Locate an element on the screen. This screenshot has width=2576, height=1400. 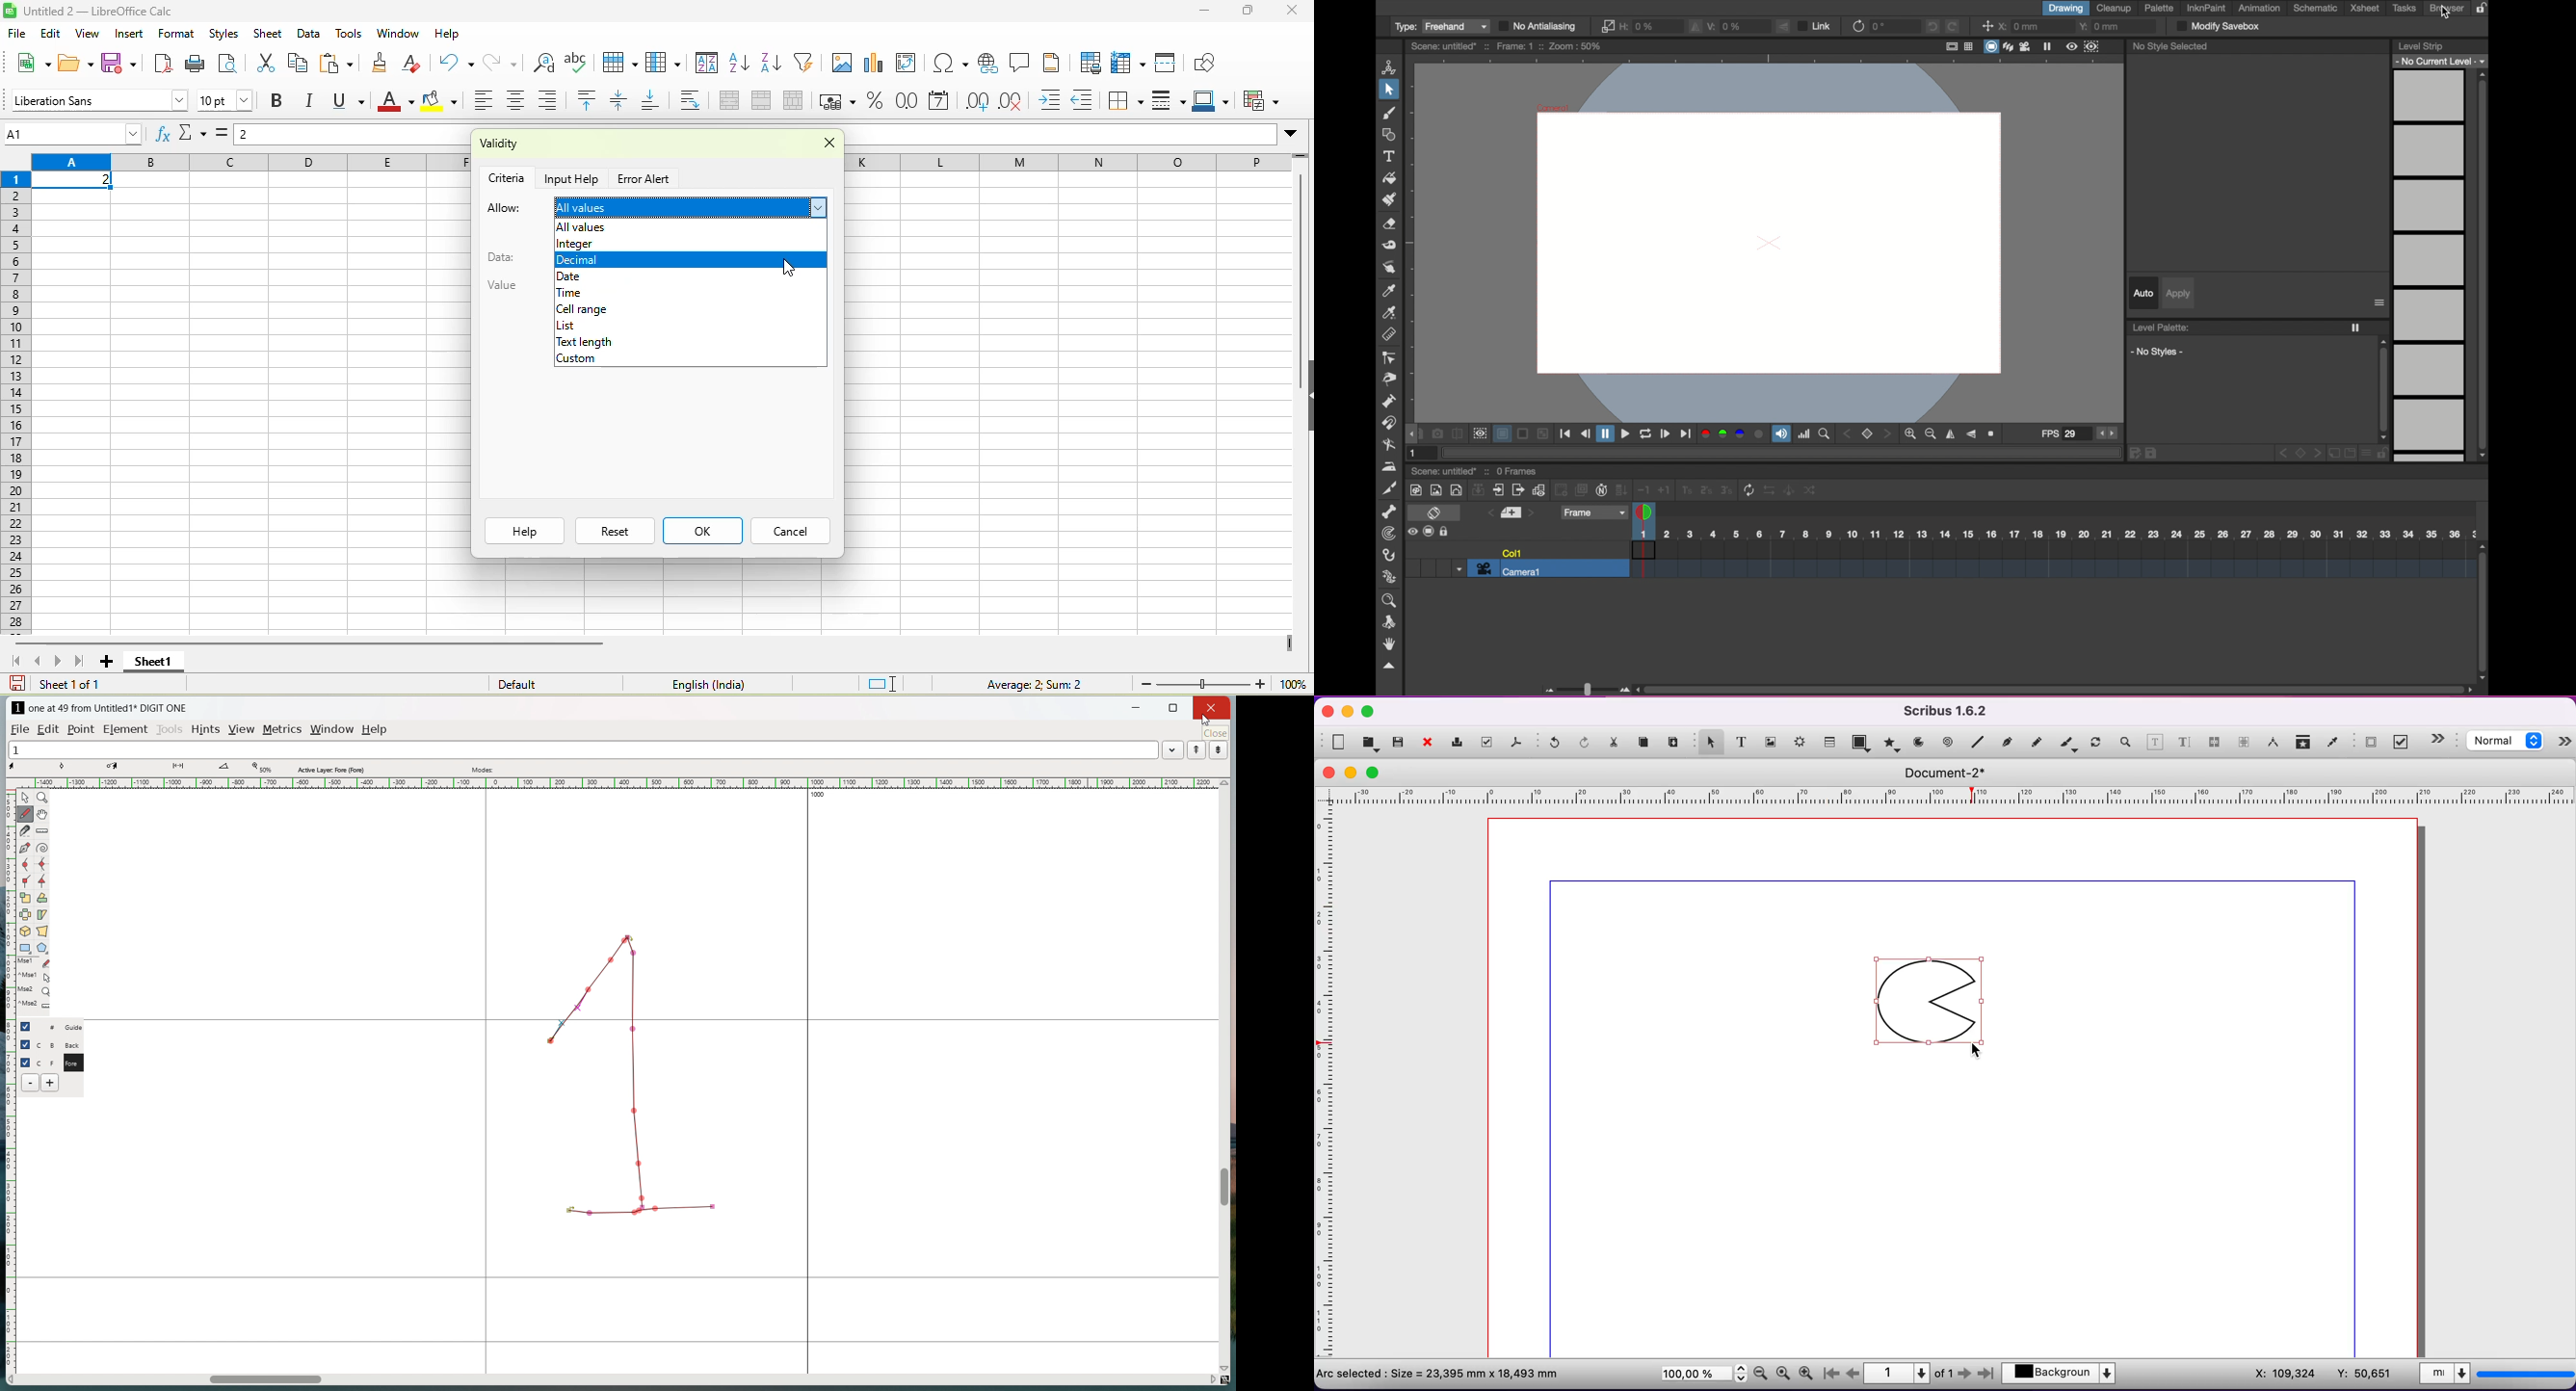
metrics is located at coordinates (284, 730).